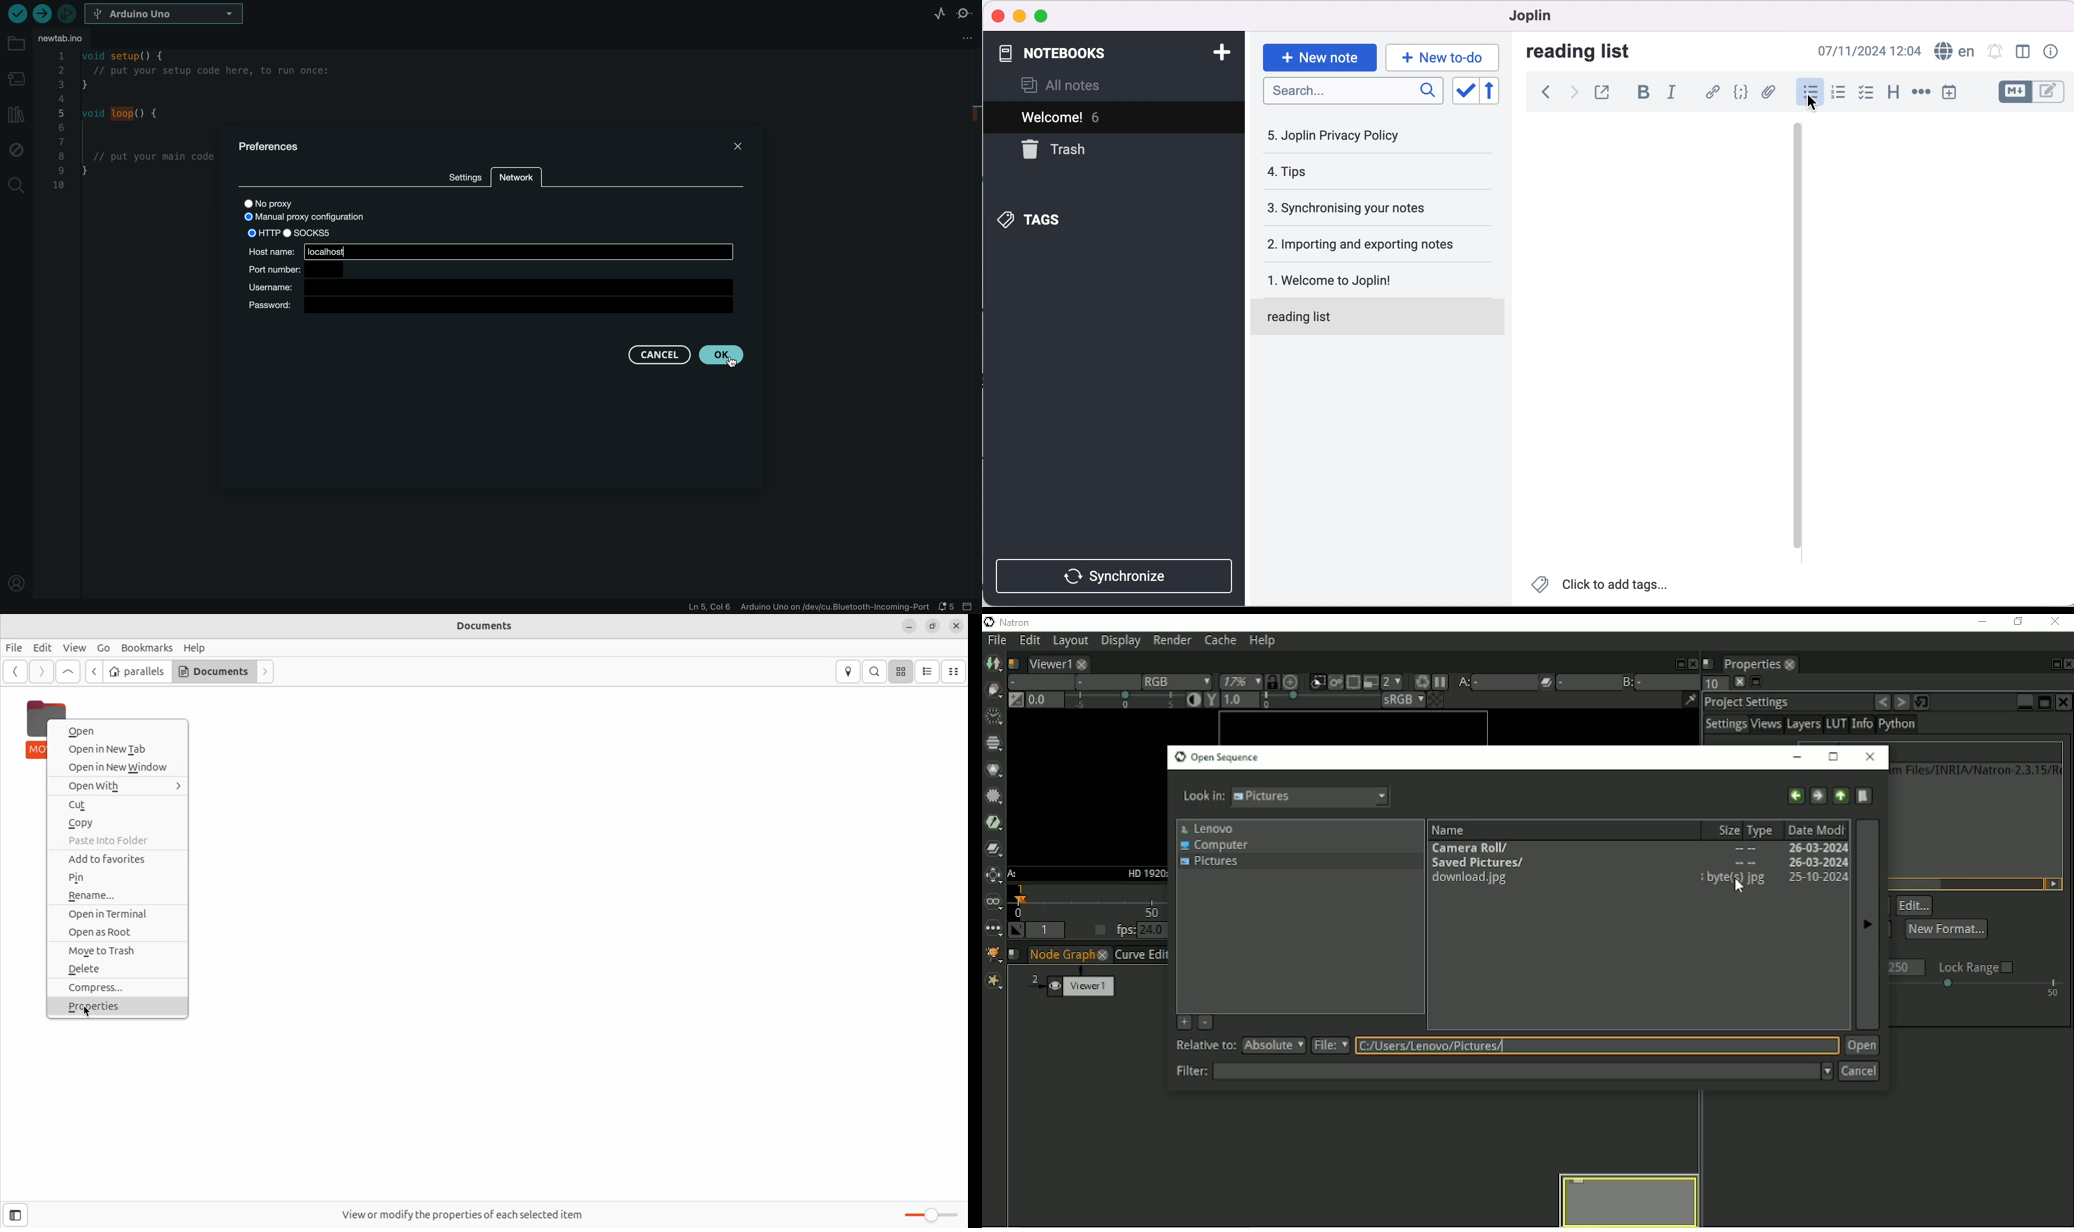 The height and width of the screenshot is (1232, 2100). I want to click on new to-do, so click(1444, 56).